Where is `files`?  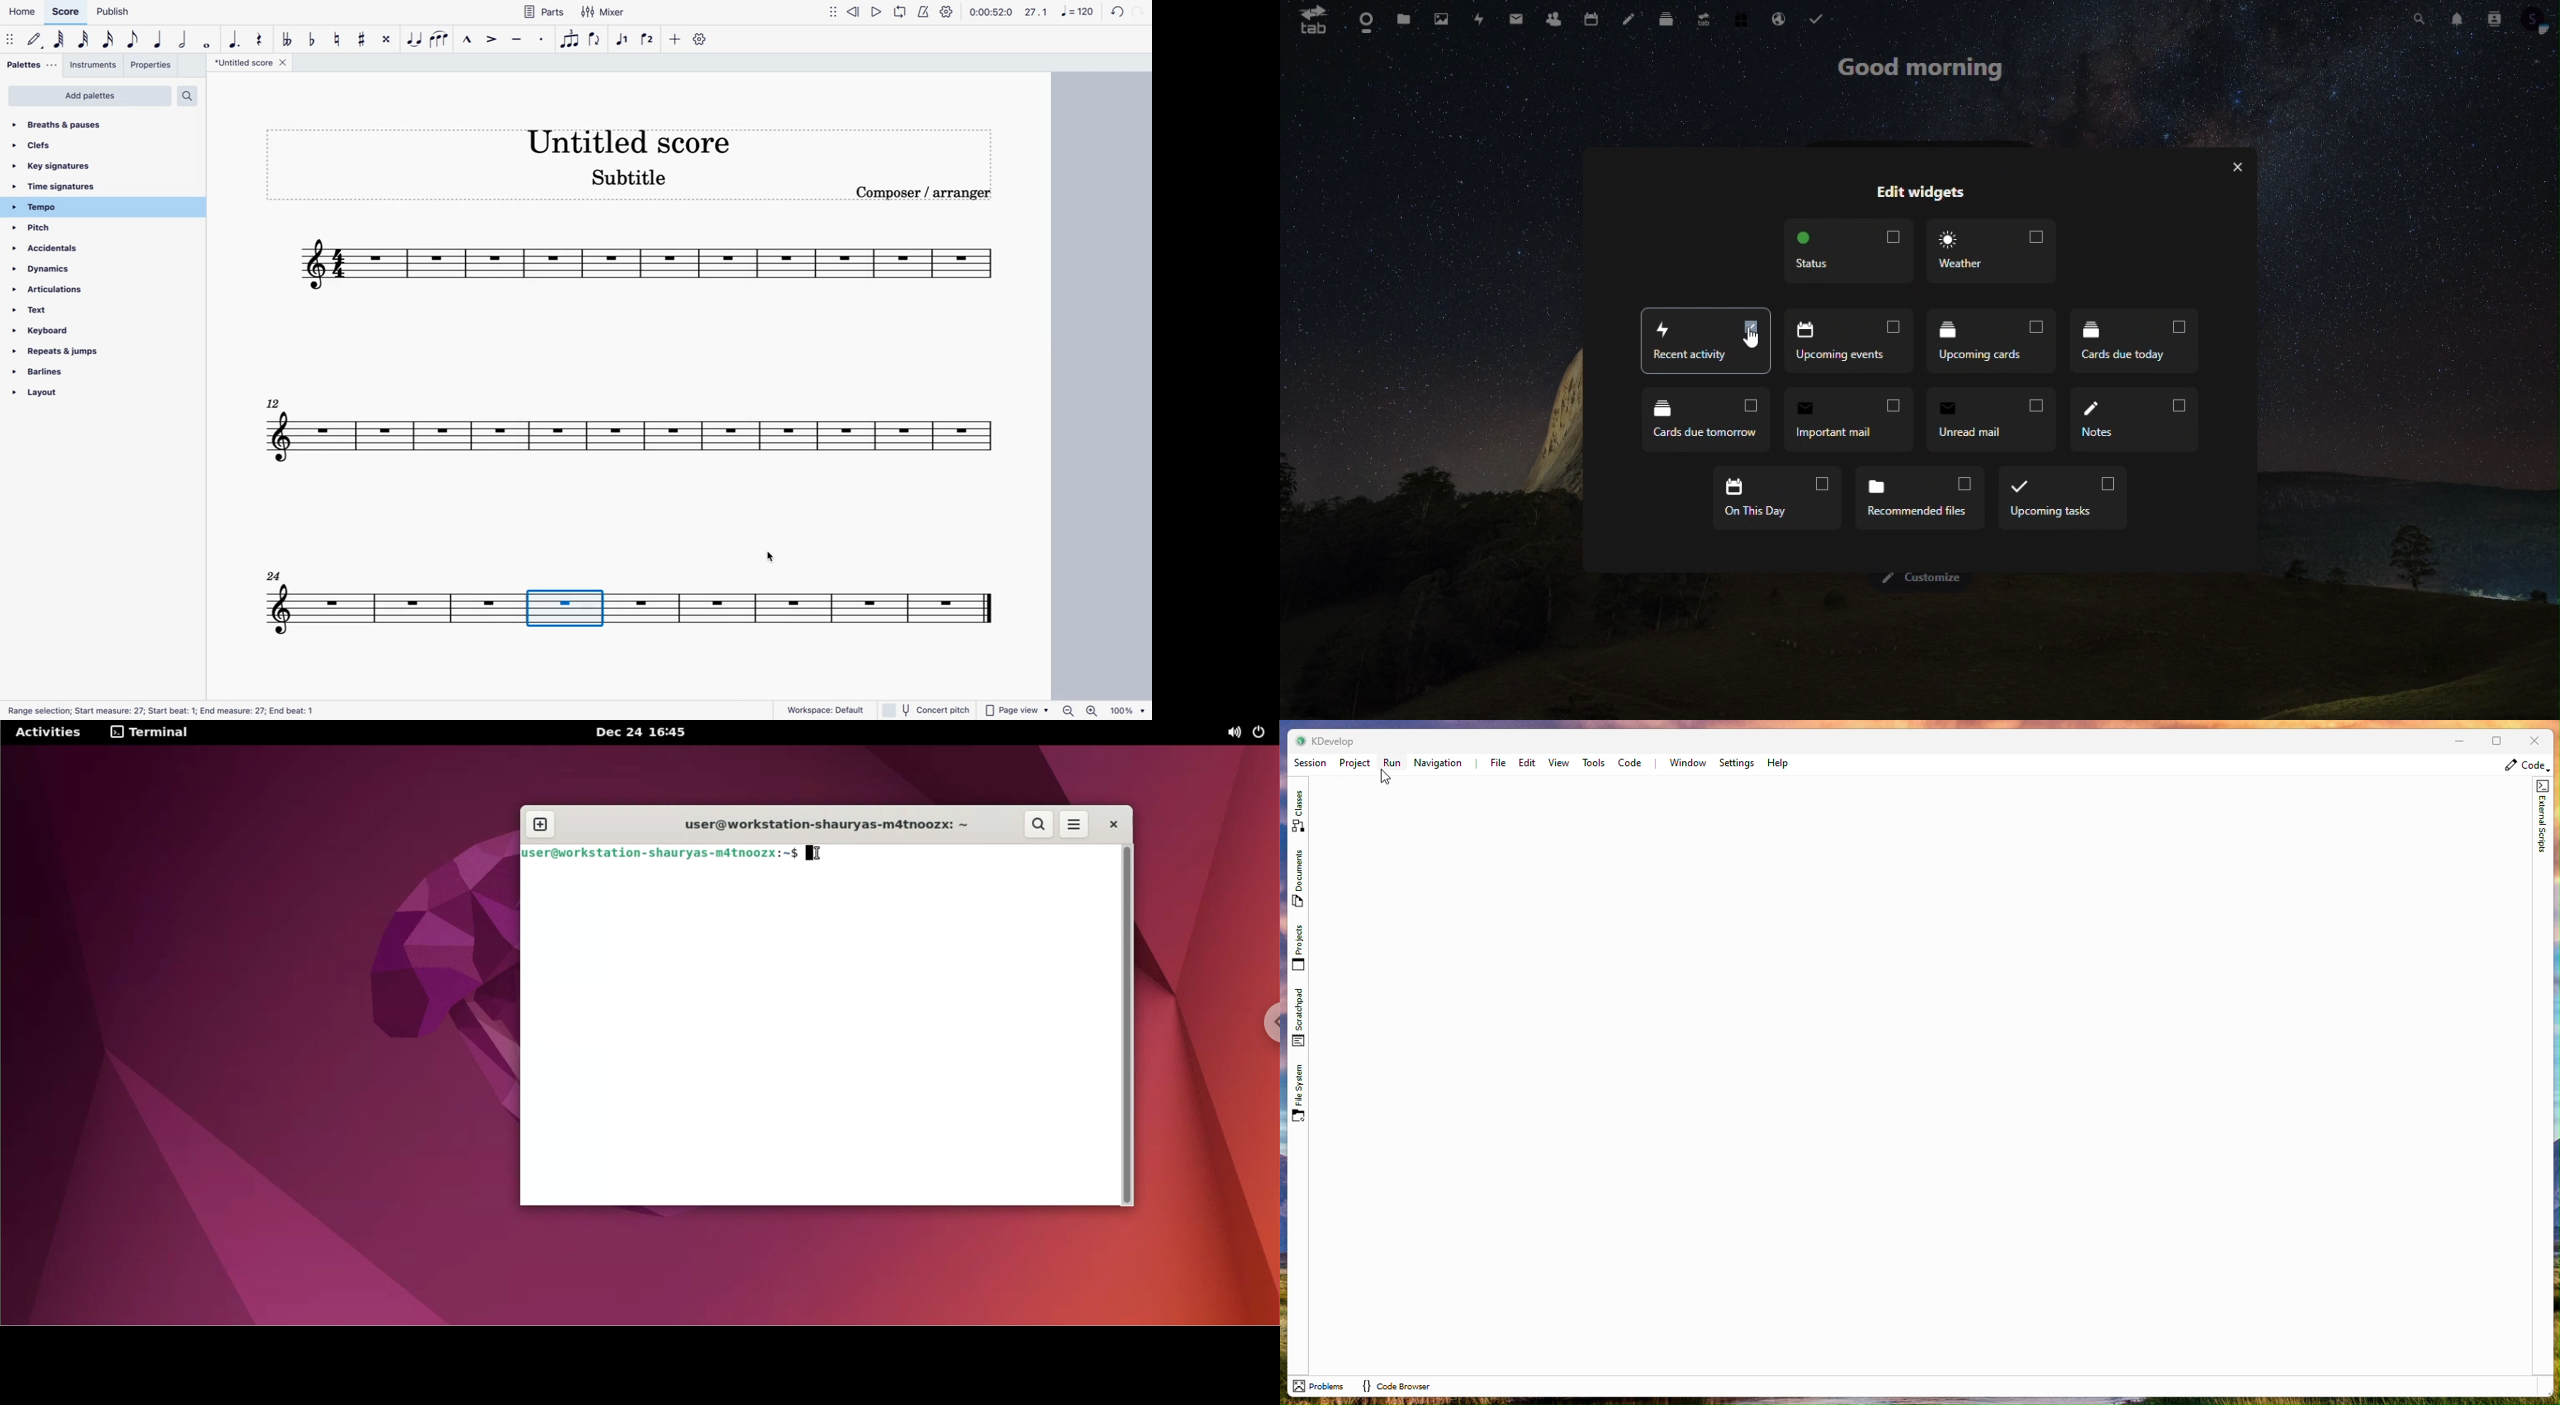 files is located at coordinates (1408, 22).